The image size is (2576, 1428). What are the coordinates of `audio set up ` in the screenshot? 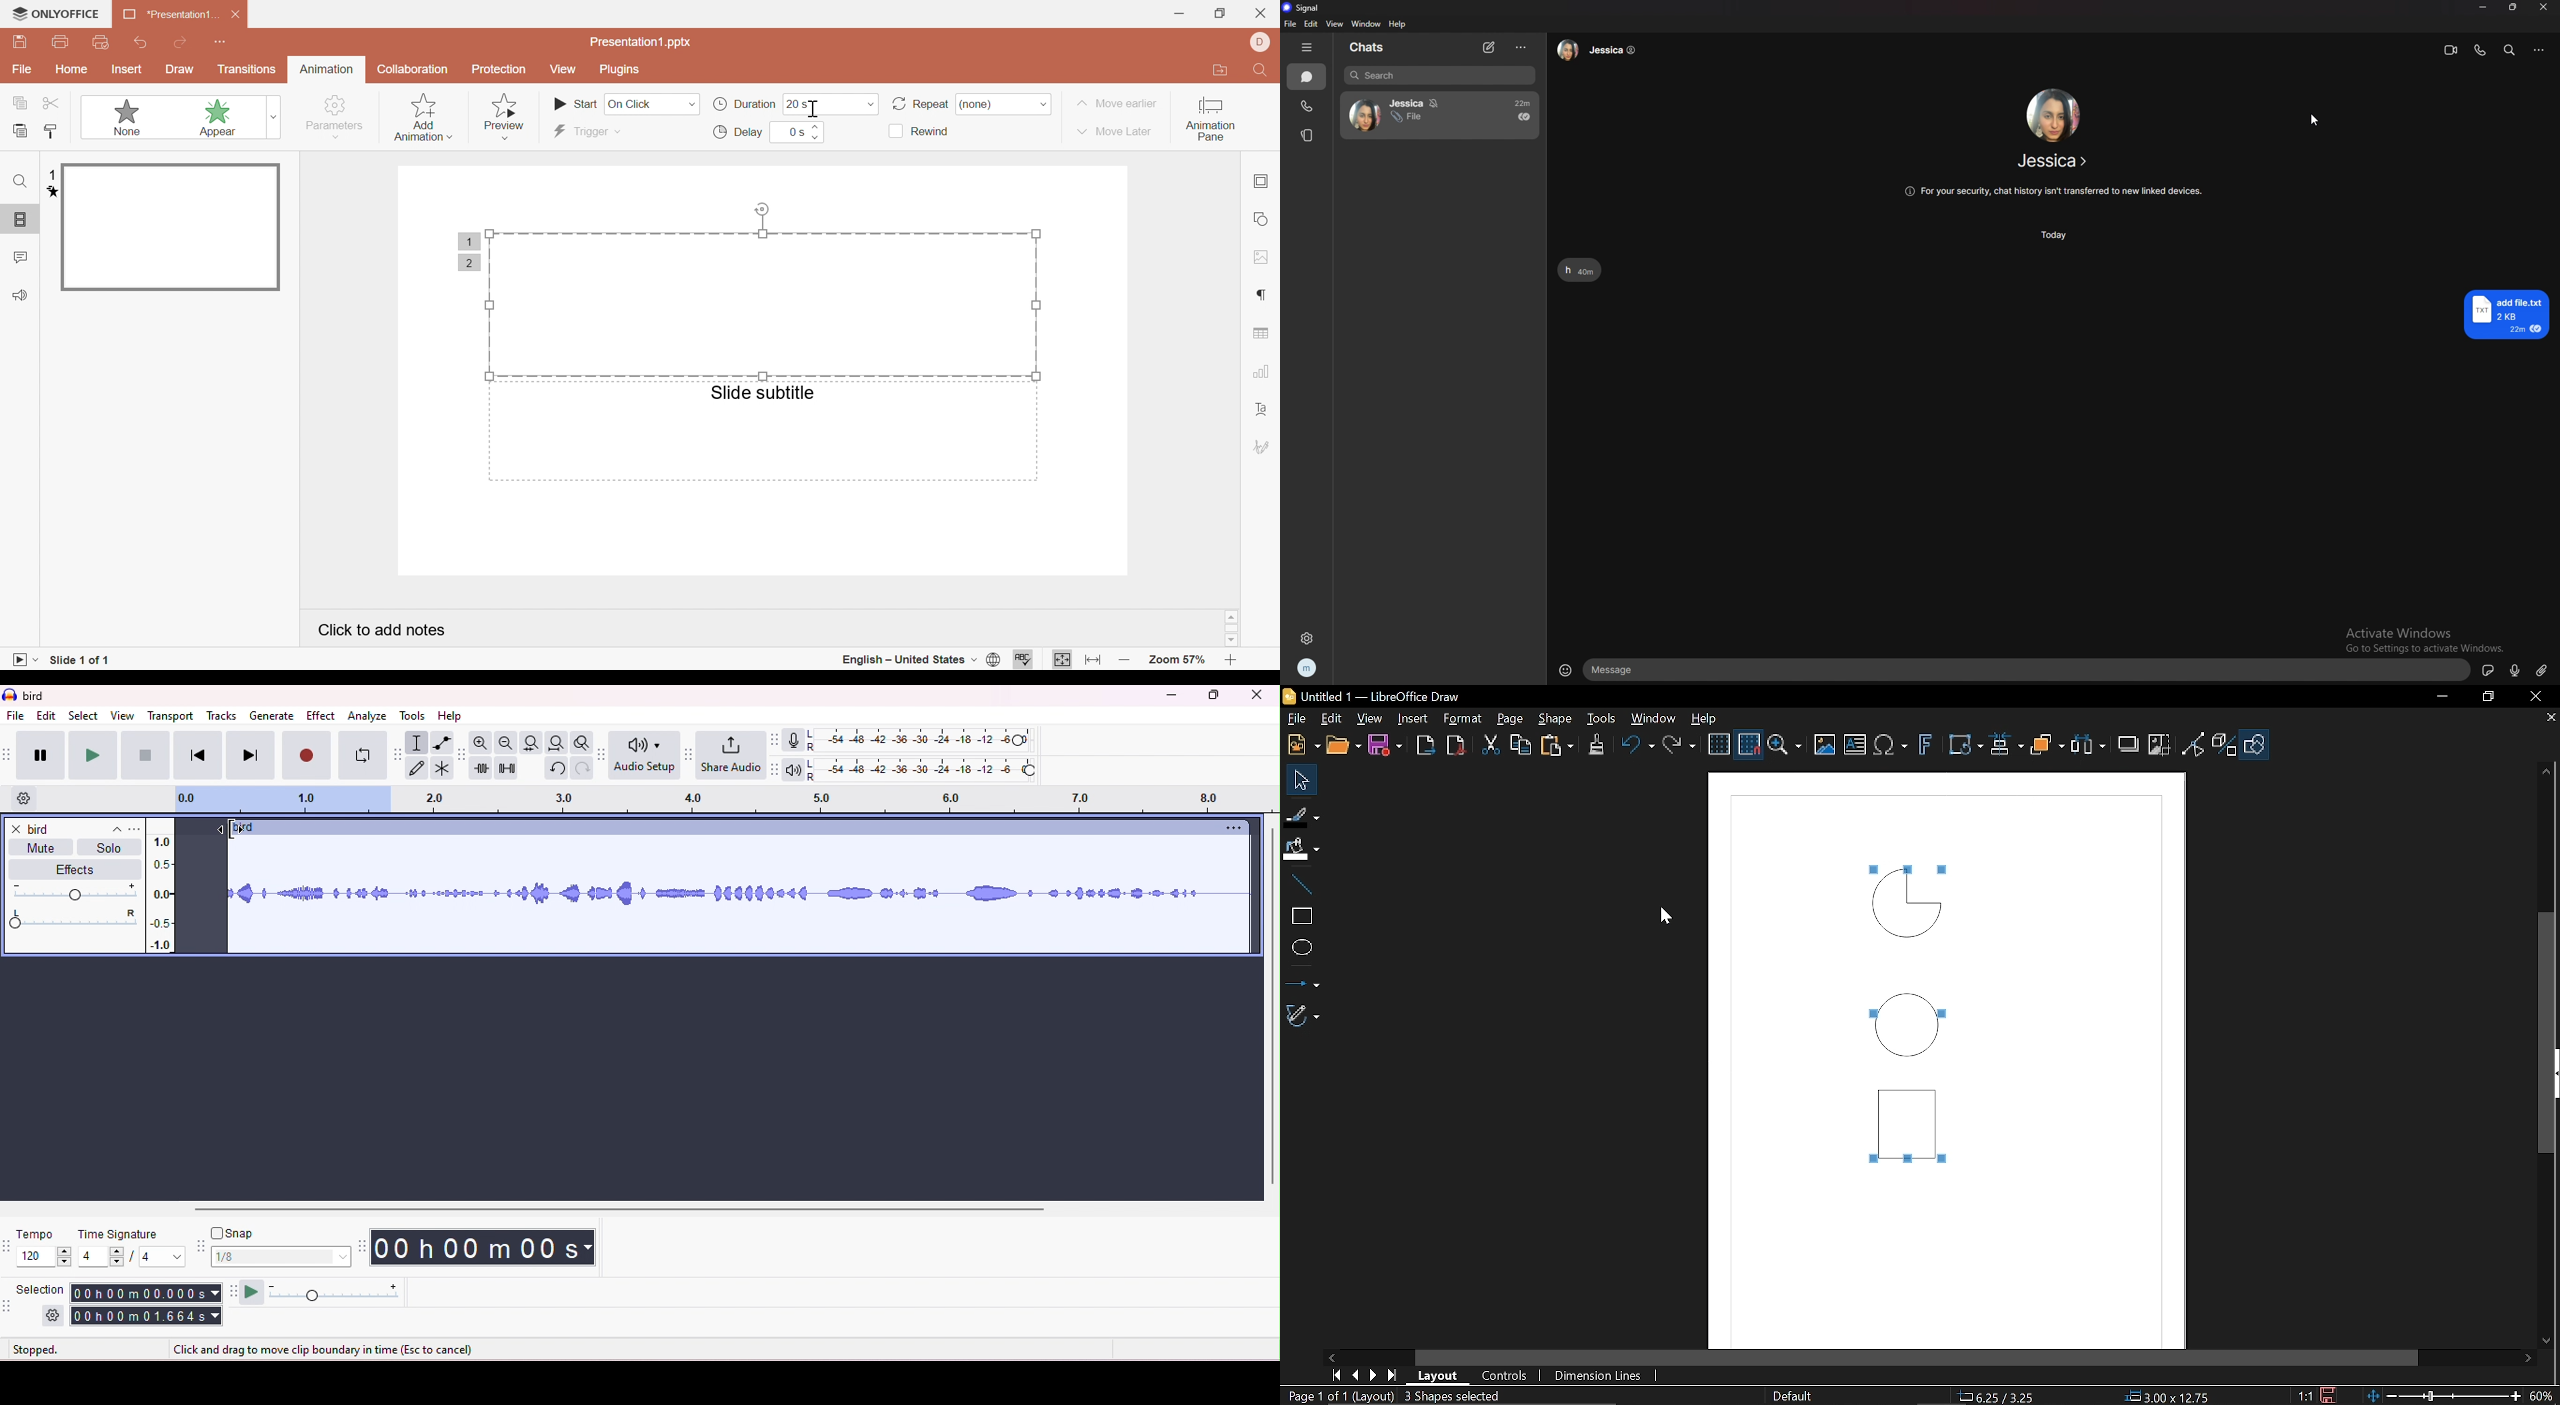 It's located at (646, 756).